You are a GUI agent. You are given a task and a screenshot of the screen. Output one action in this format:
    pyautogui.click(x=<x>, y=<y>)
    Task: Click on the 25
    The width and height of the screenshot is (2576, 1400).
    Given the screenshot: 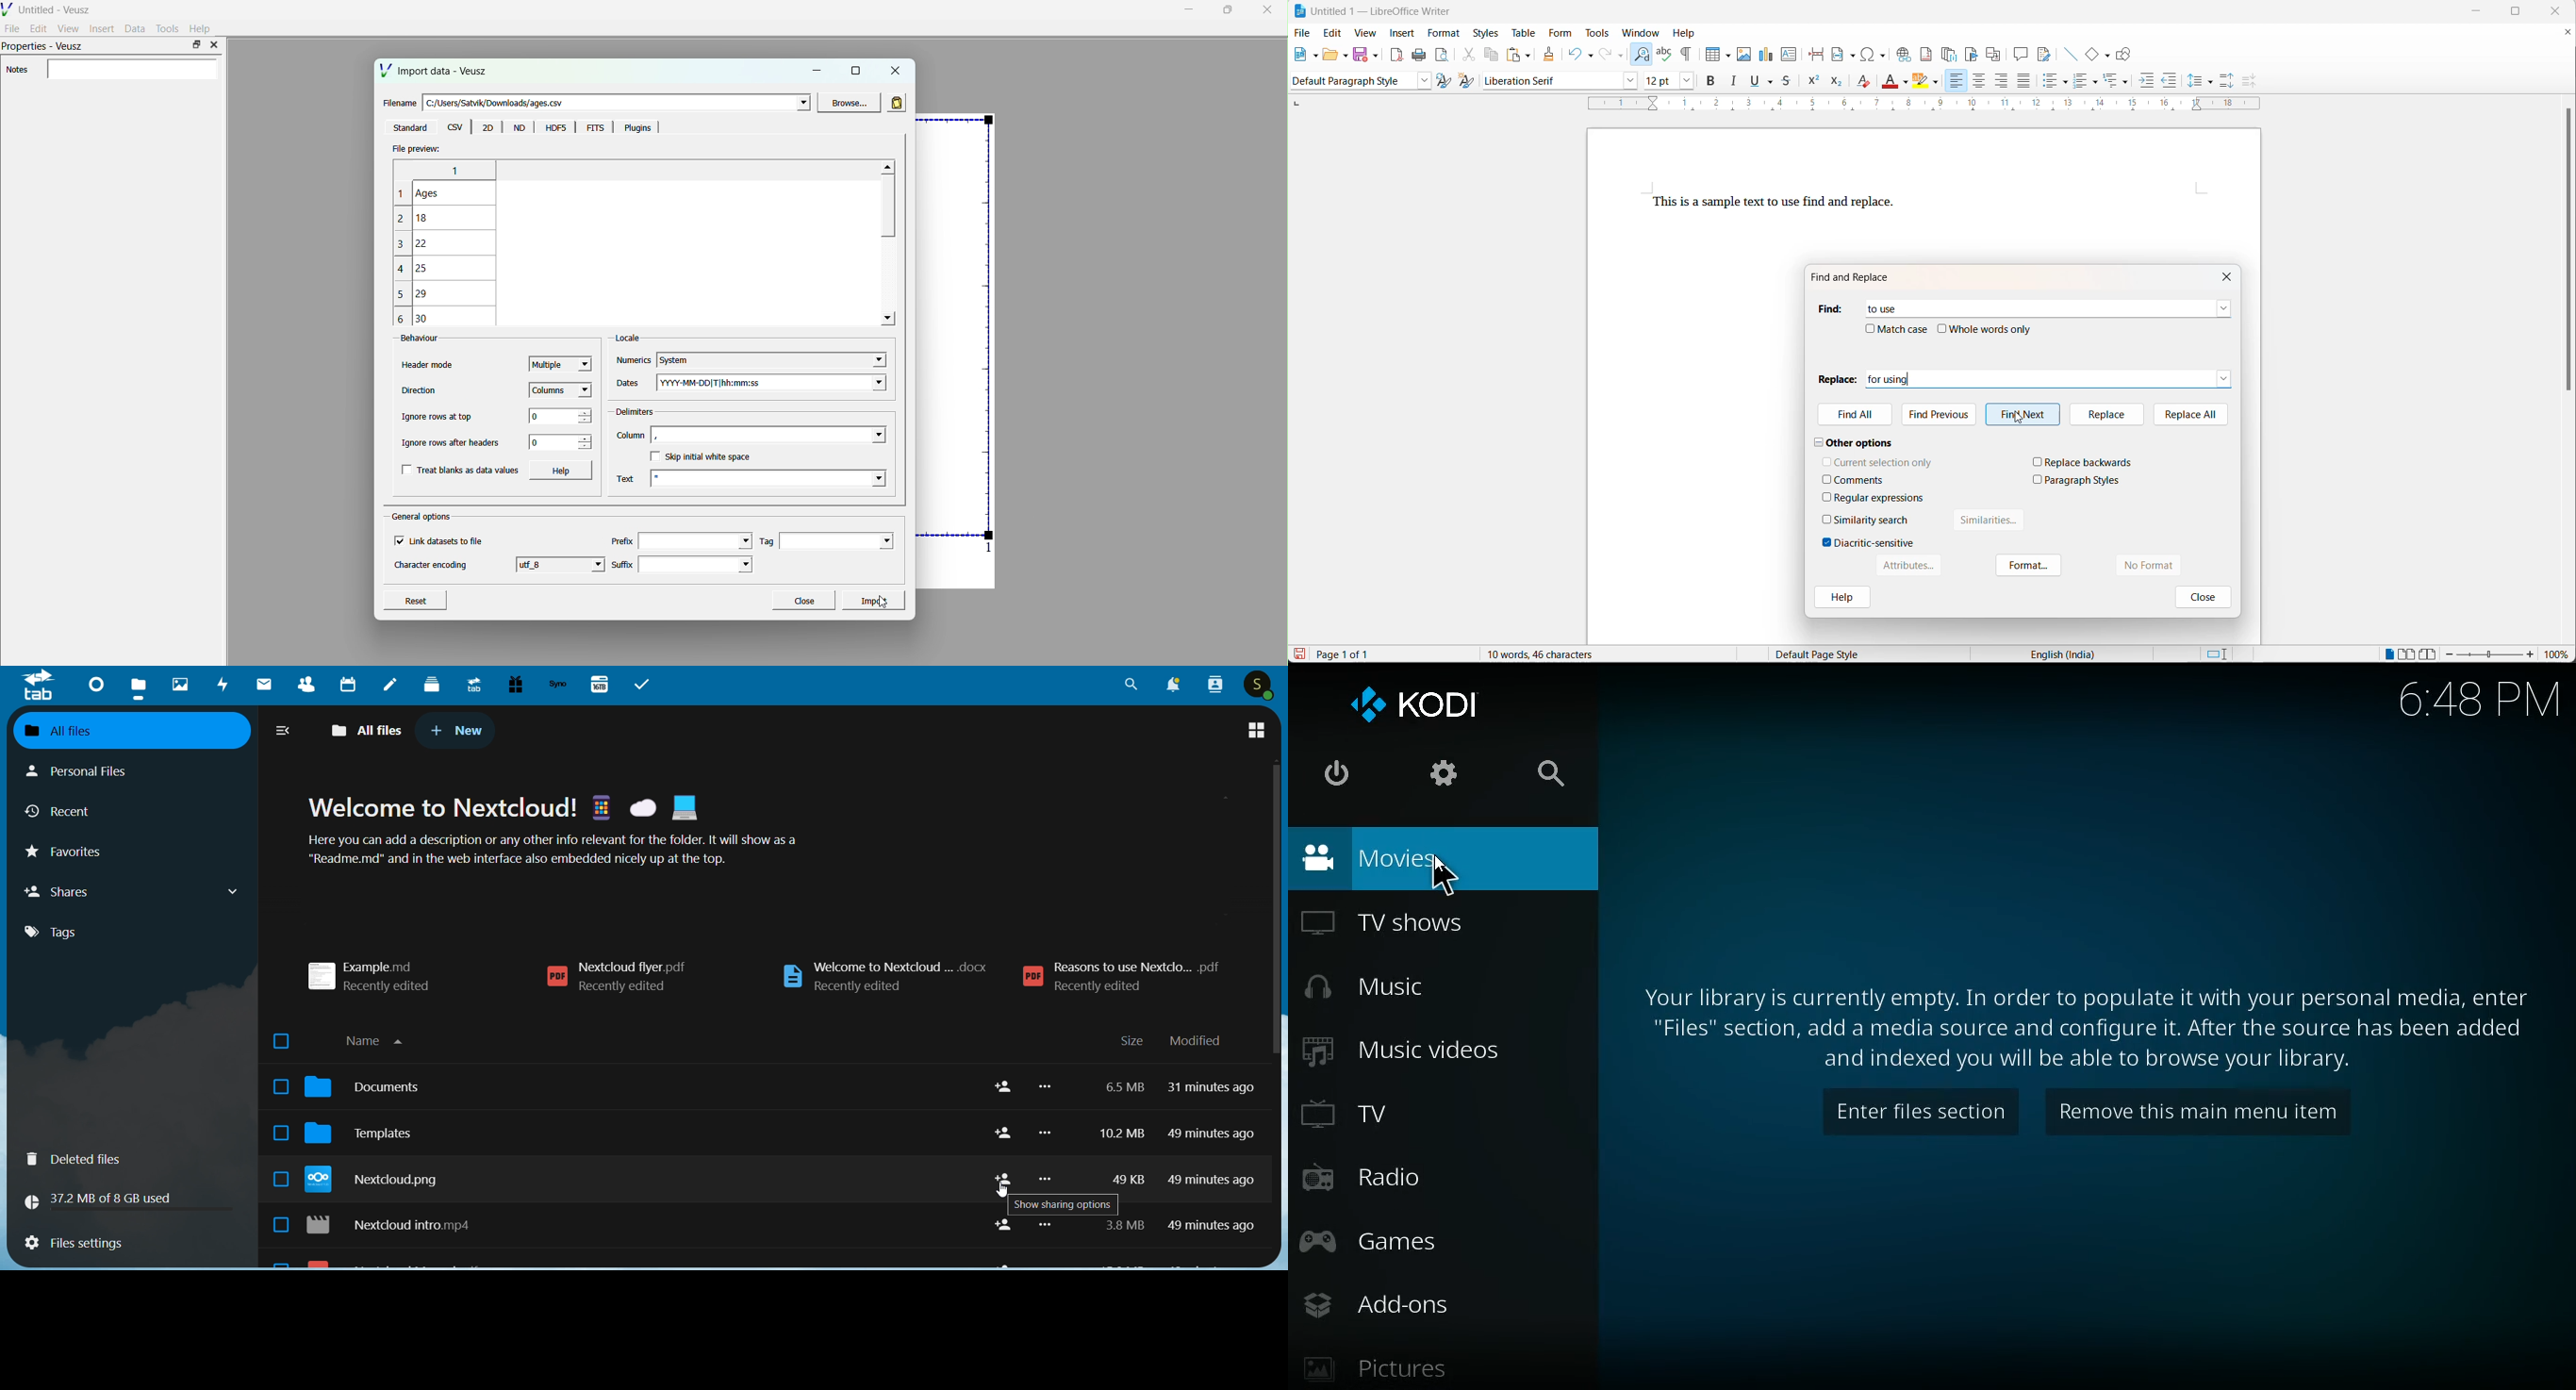 What is the action you would take?
    pyautogui.click(x=432, y=270)
    